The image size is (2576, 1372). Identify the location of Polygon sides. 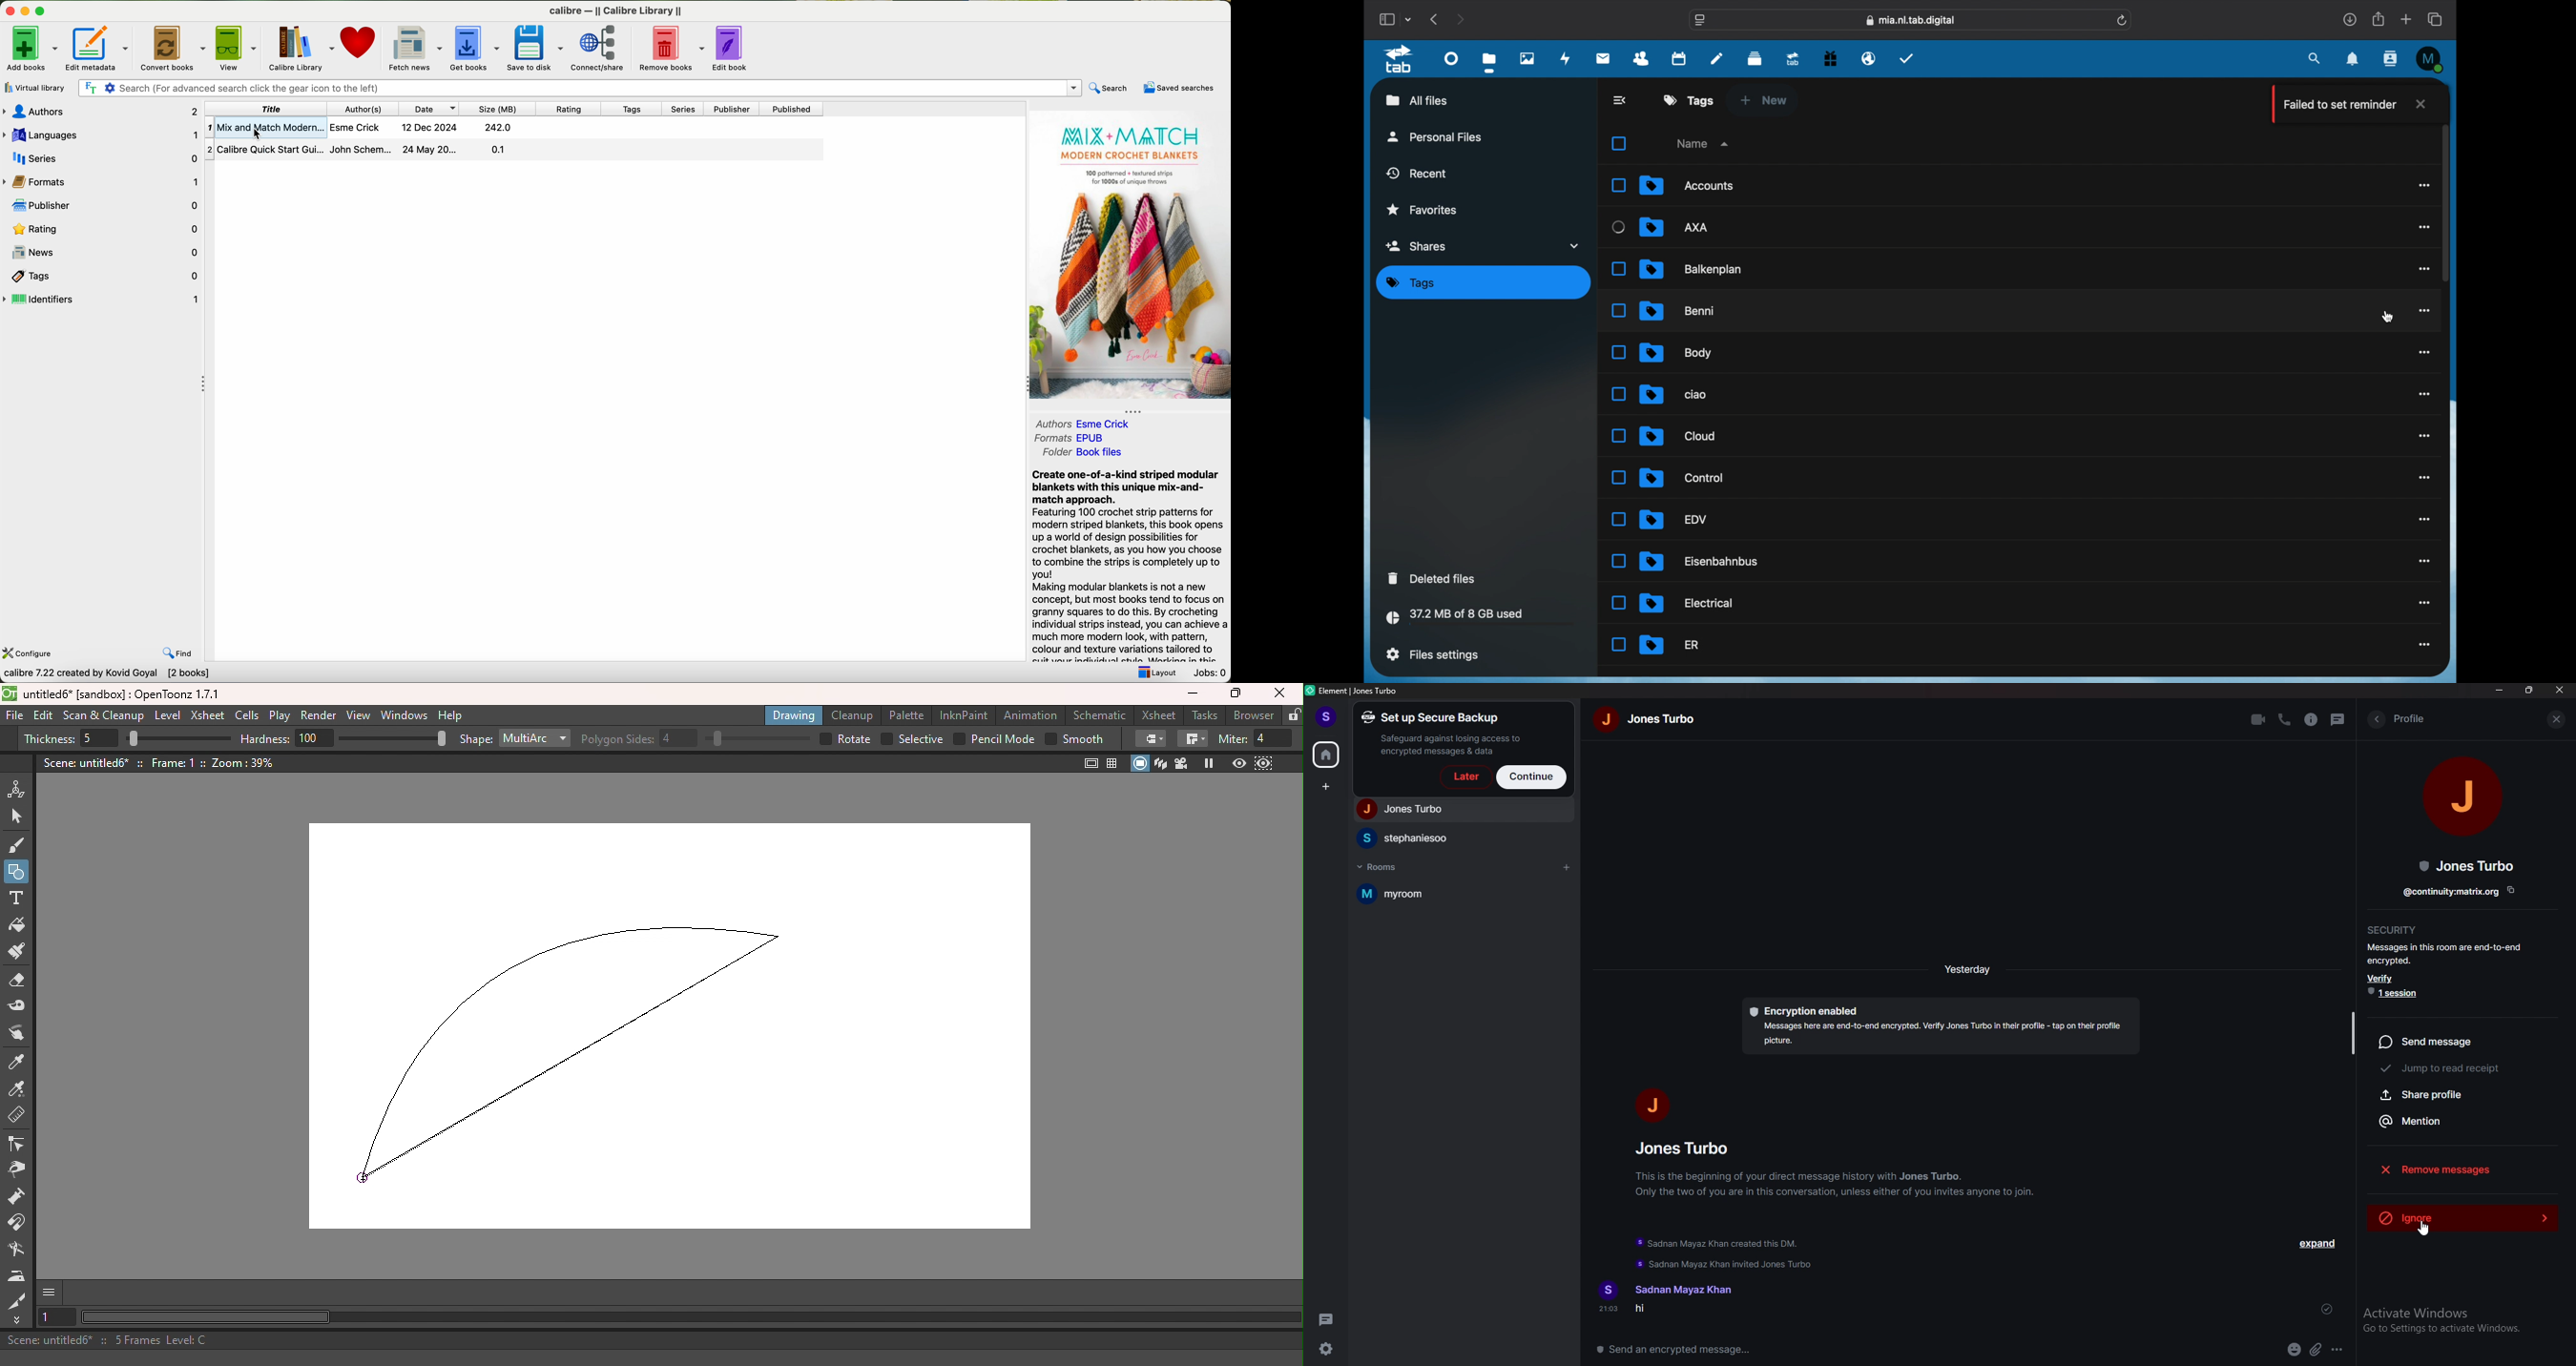
(640, 736).